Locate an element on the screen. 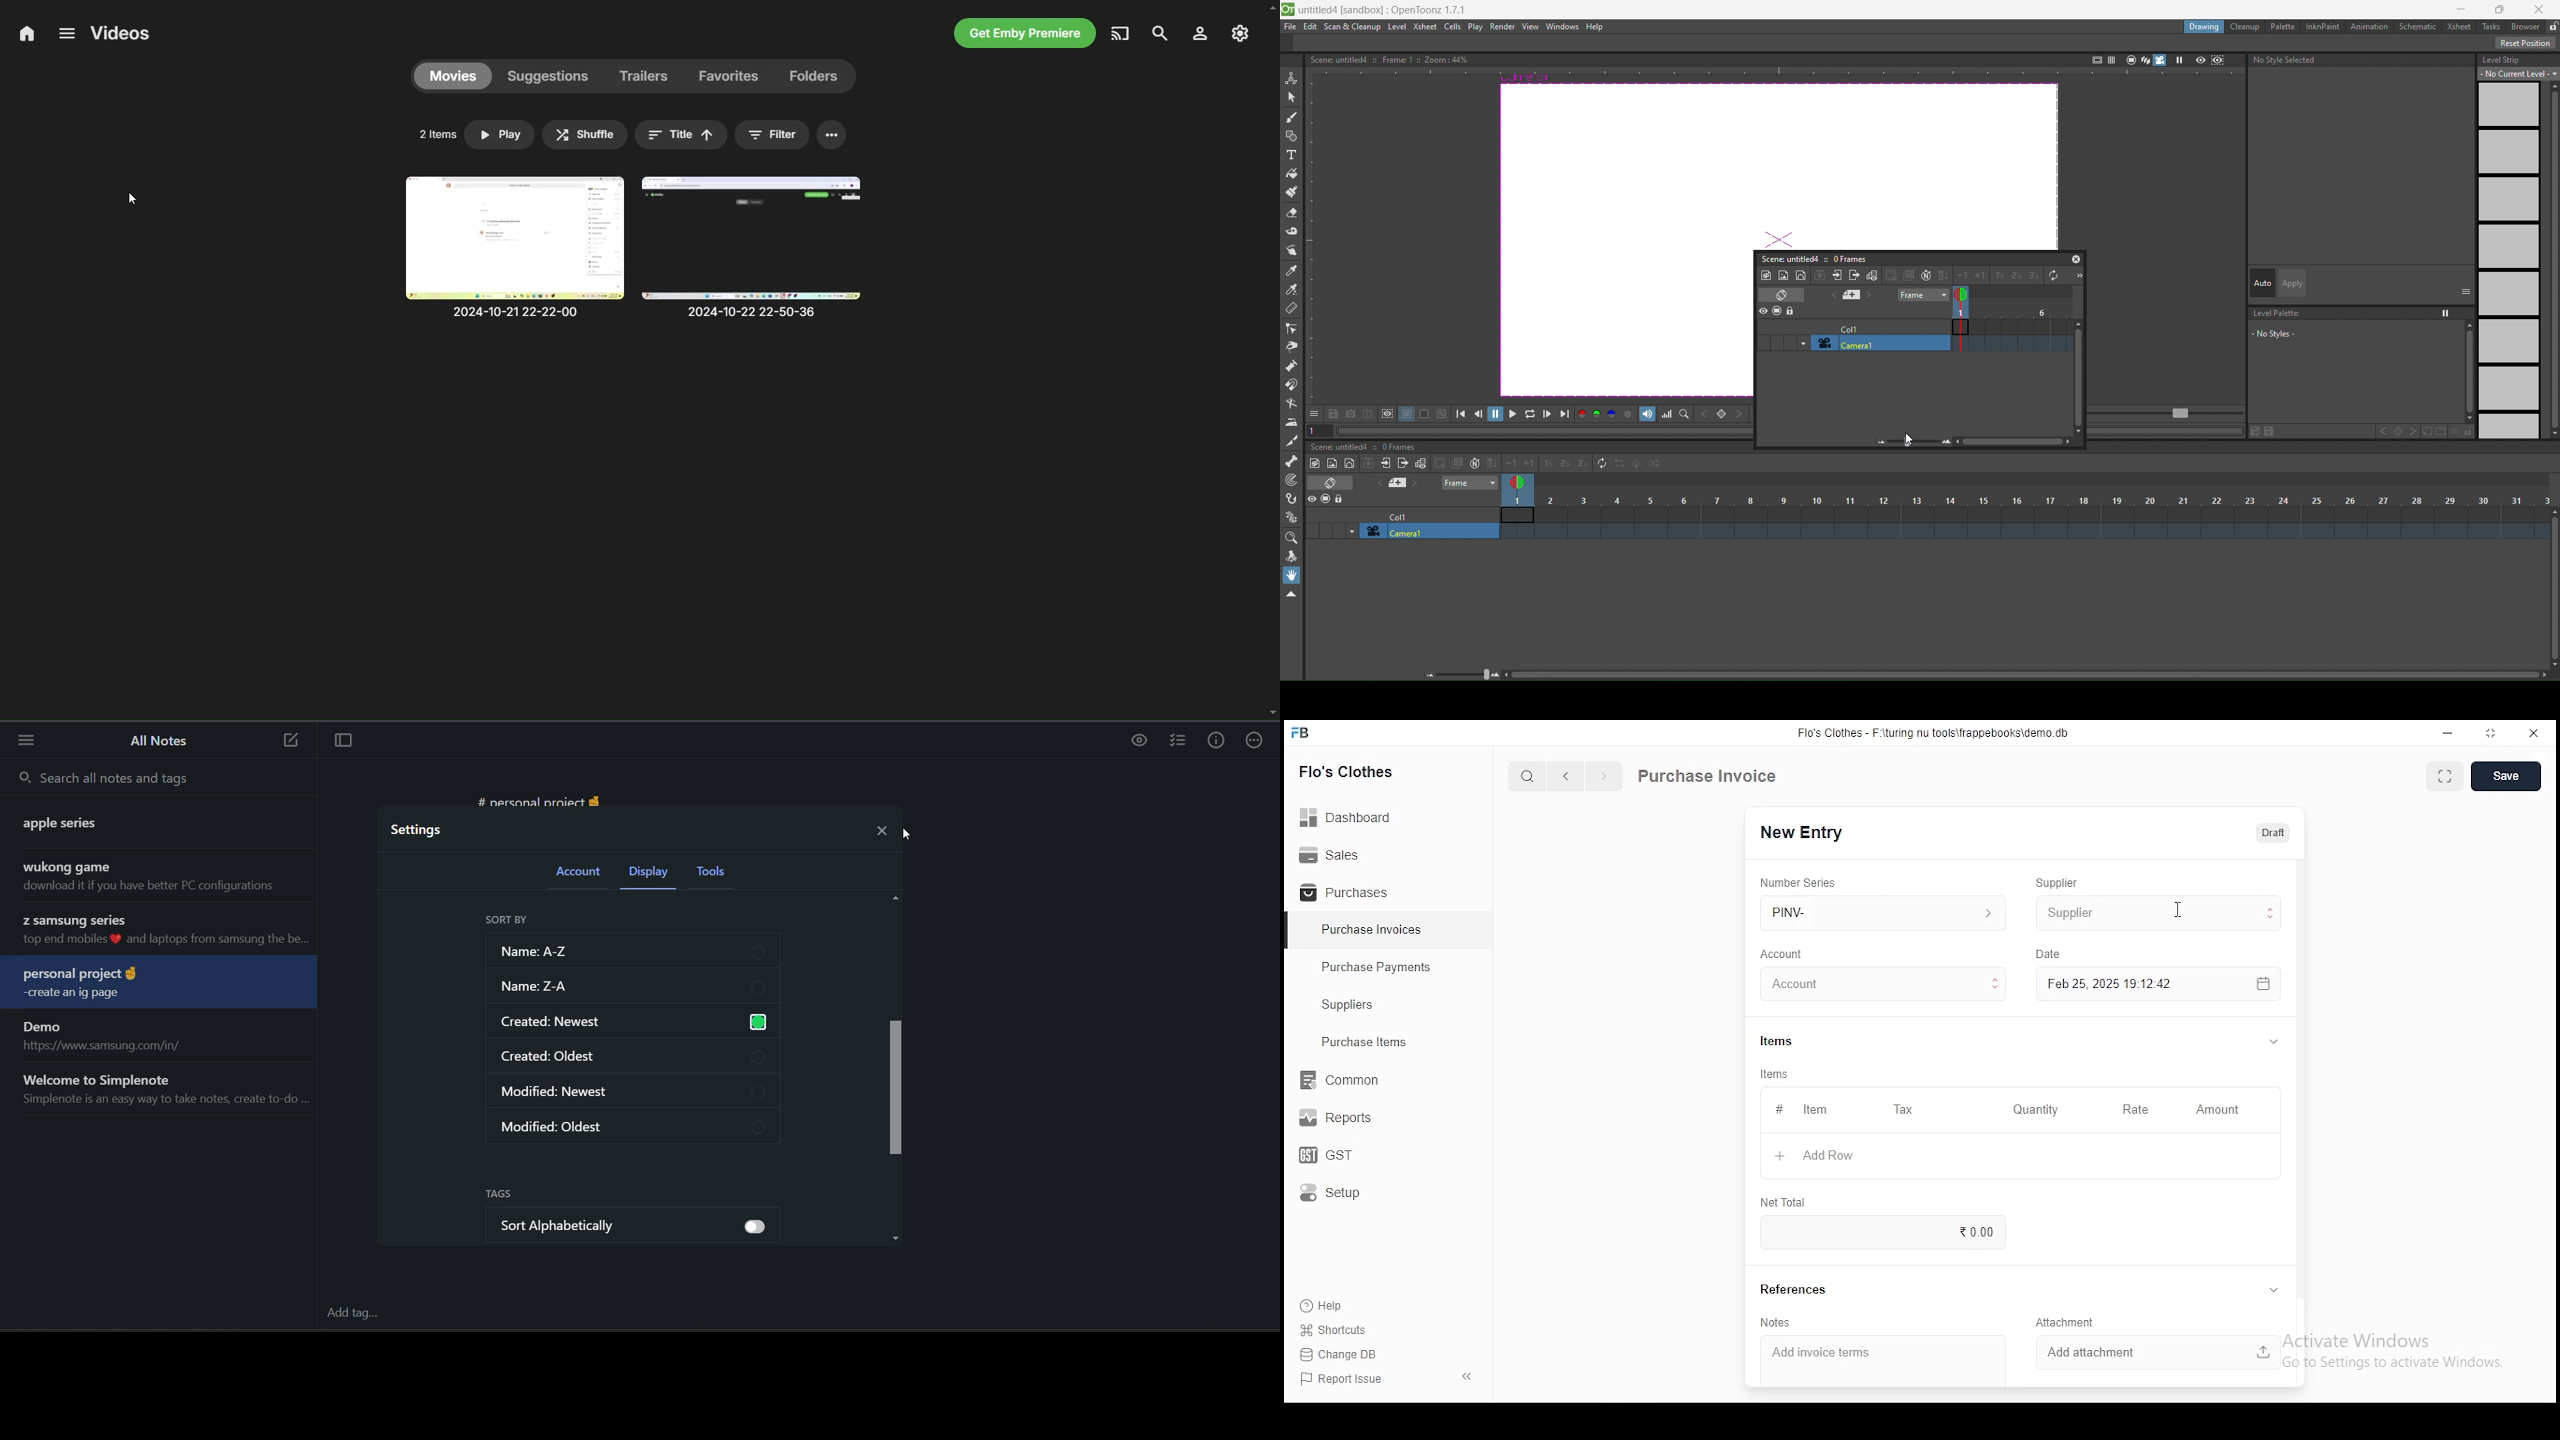 The width and height of the screenshot is (2576, 1456). info is located at coordinates (1218, 743).